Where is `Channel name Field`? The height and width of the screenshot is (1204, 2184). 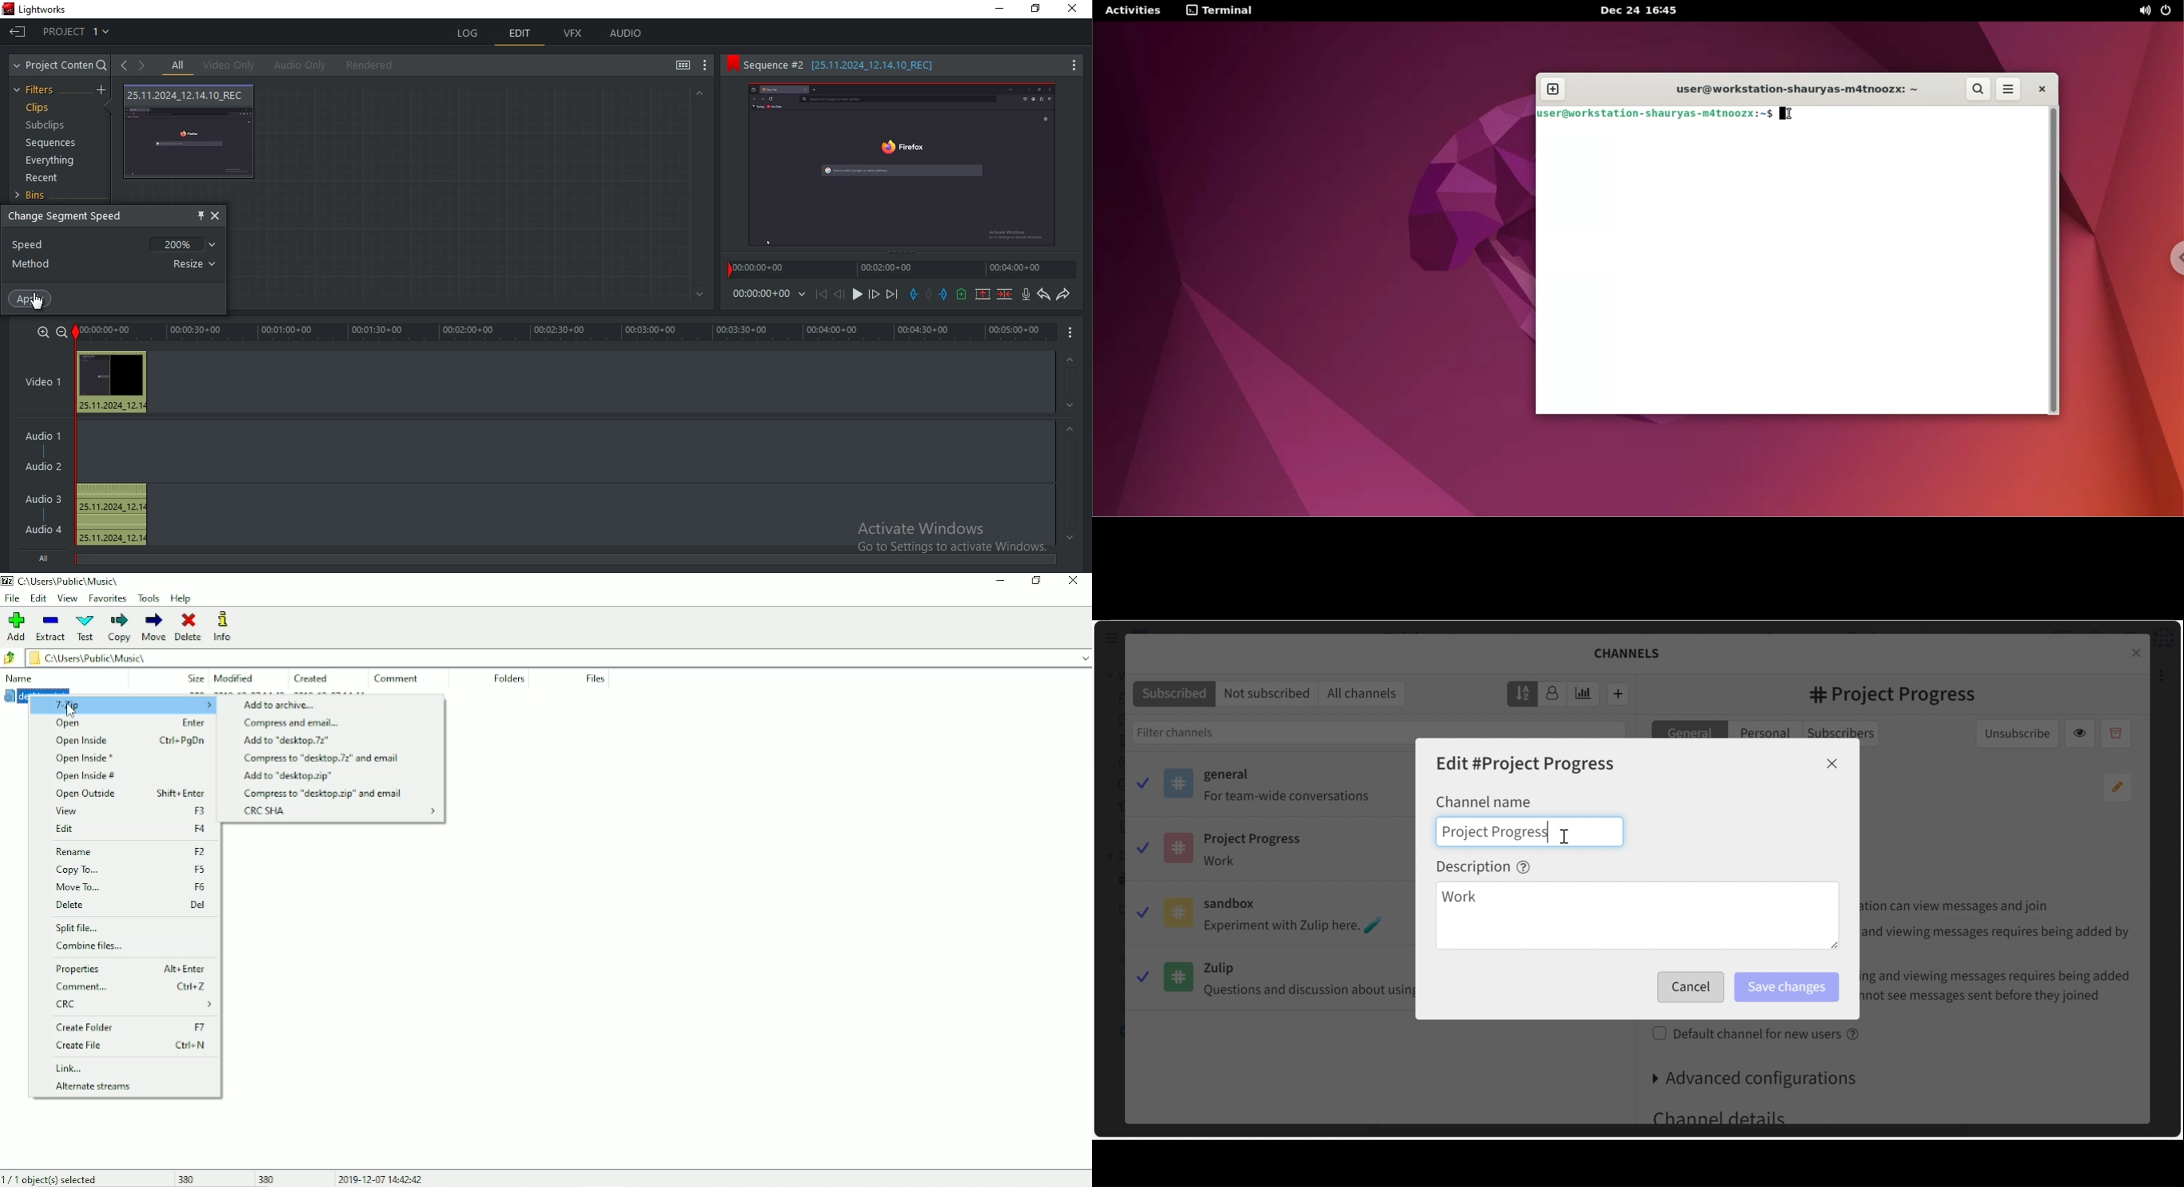 Channel name Field is located at coordinates (1530, 831).